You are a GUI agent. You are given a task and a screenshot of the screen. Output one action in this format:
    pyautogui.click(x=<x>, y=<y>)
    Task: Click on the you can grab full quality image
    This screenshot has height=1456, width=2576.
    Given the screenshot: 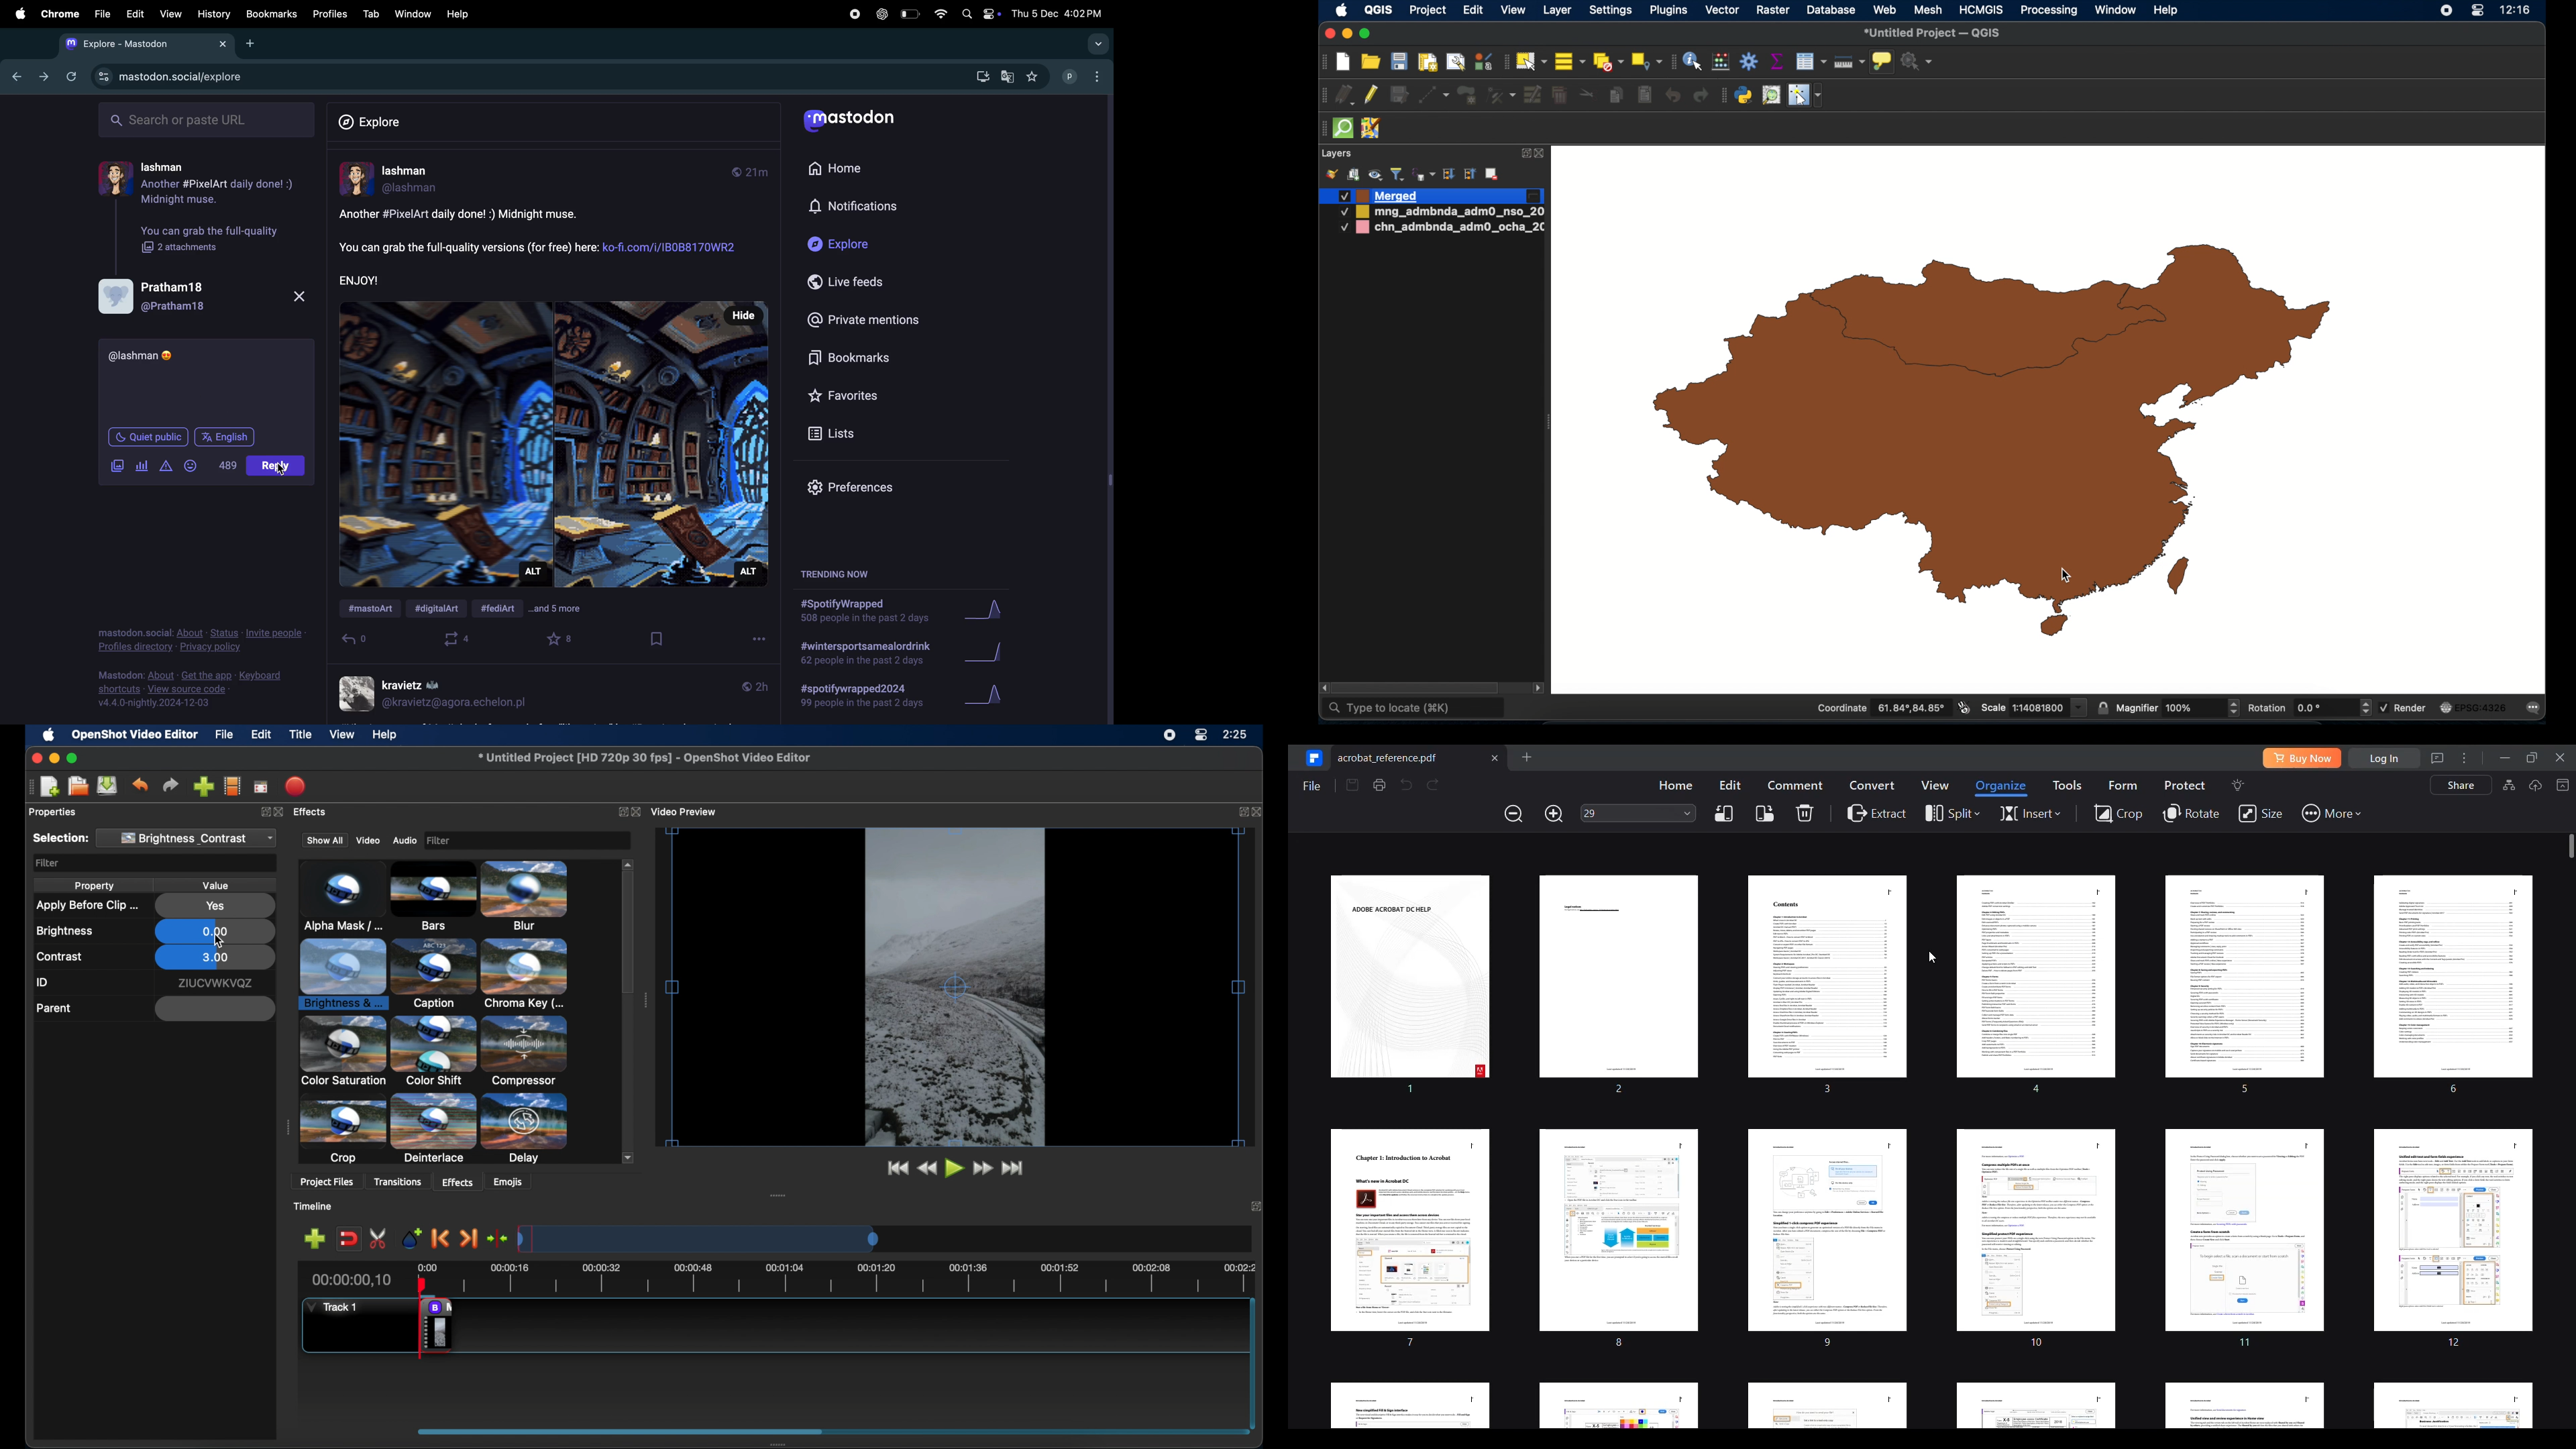 What is the action you would take?
    pyautogui.click(x=214, y=239)
    